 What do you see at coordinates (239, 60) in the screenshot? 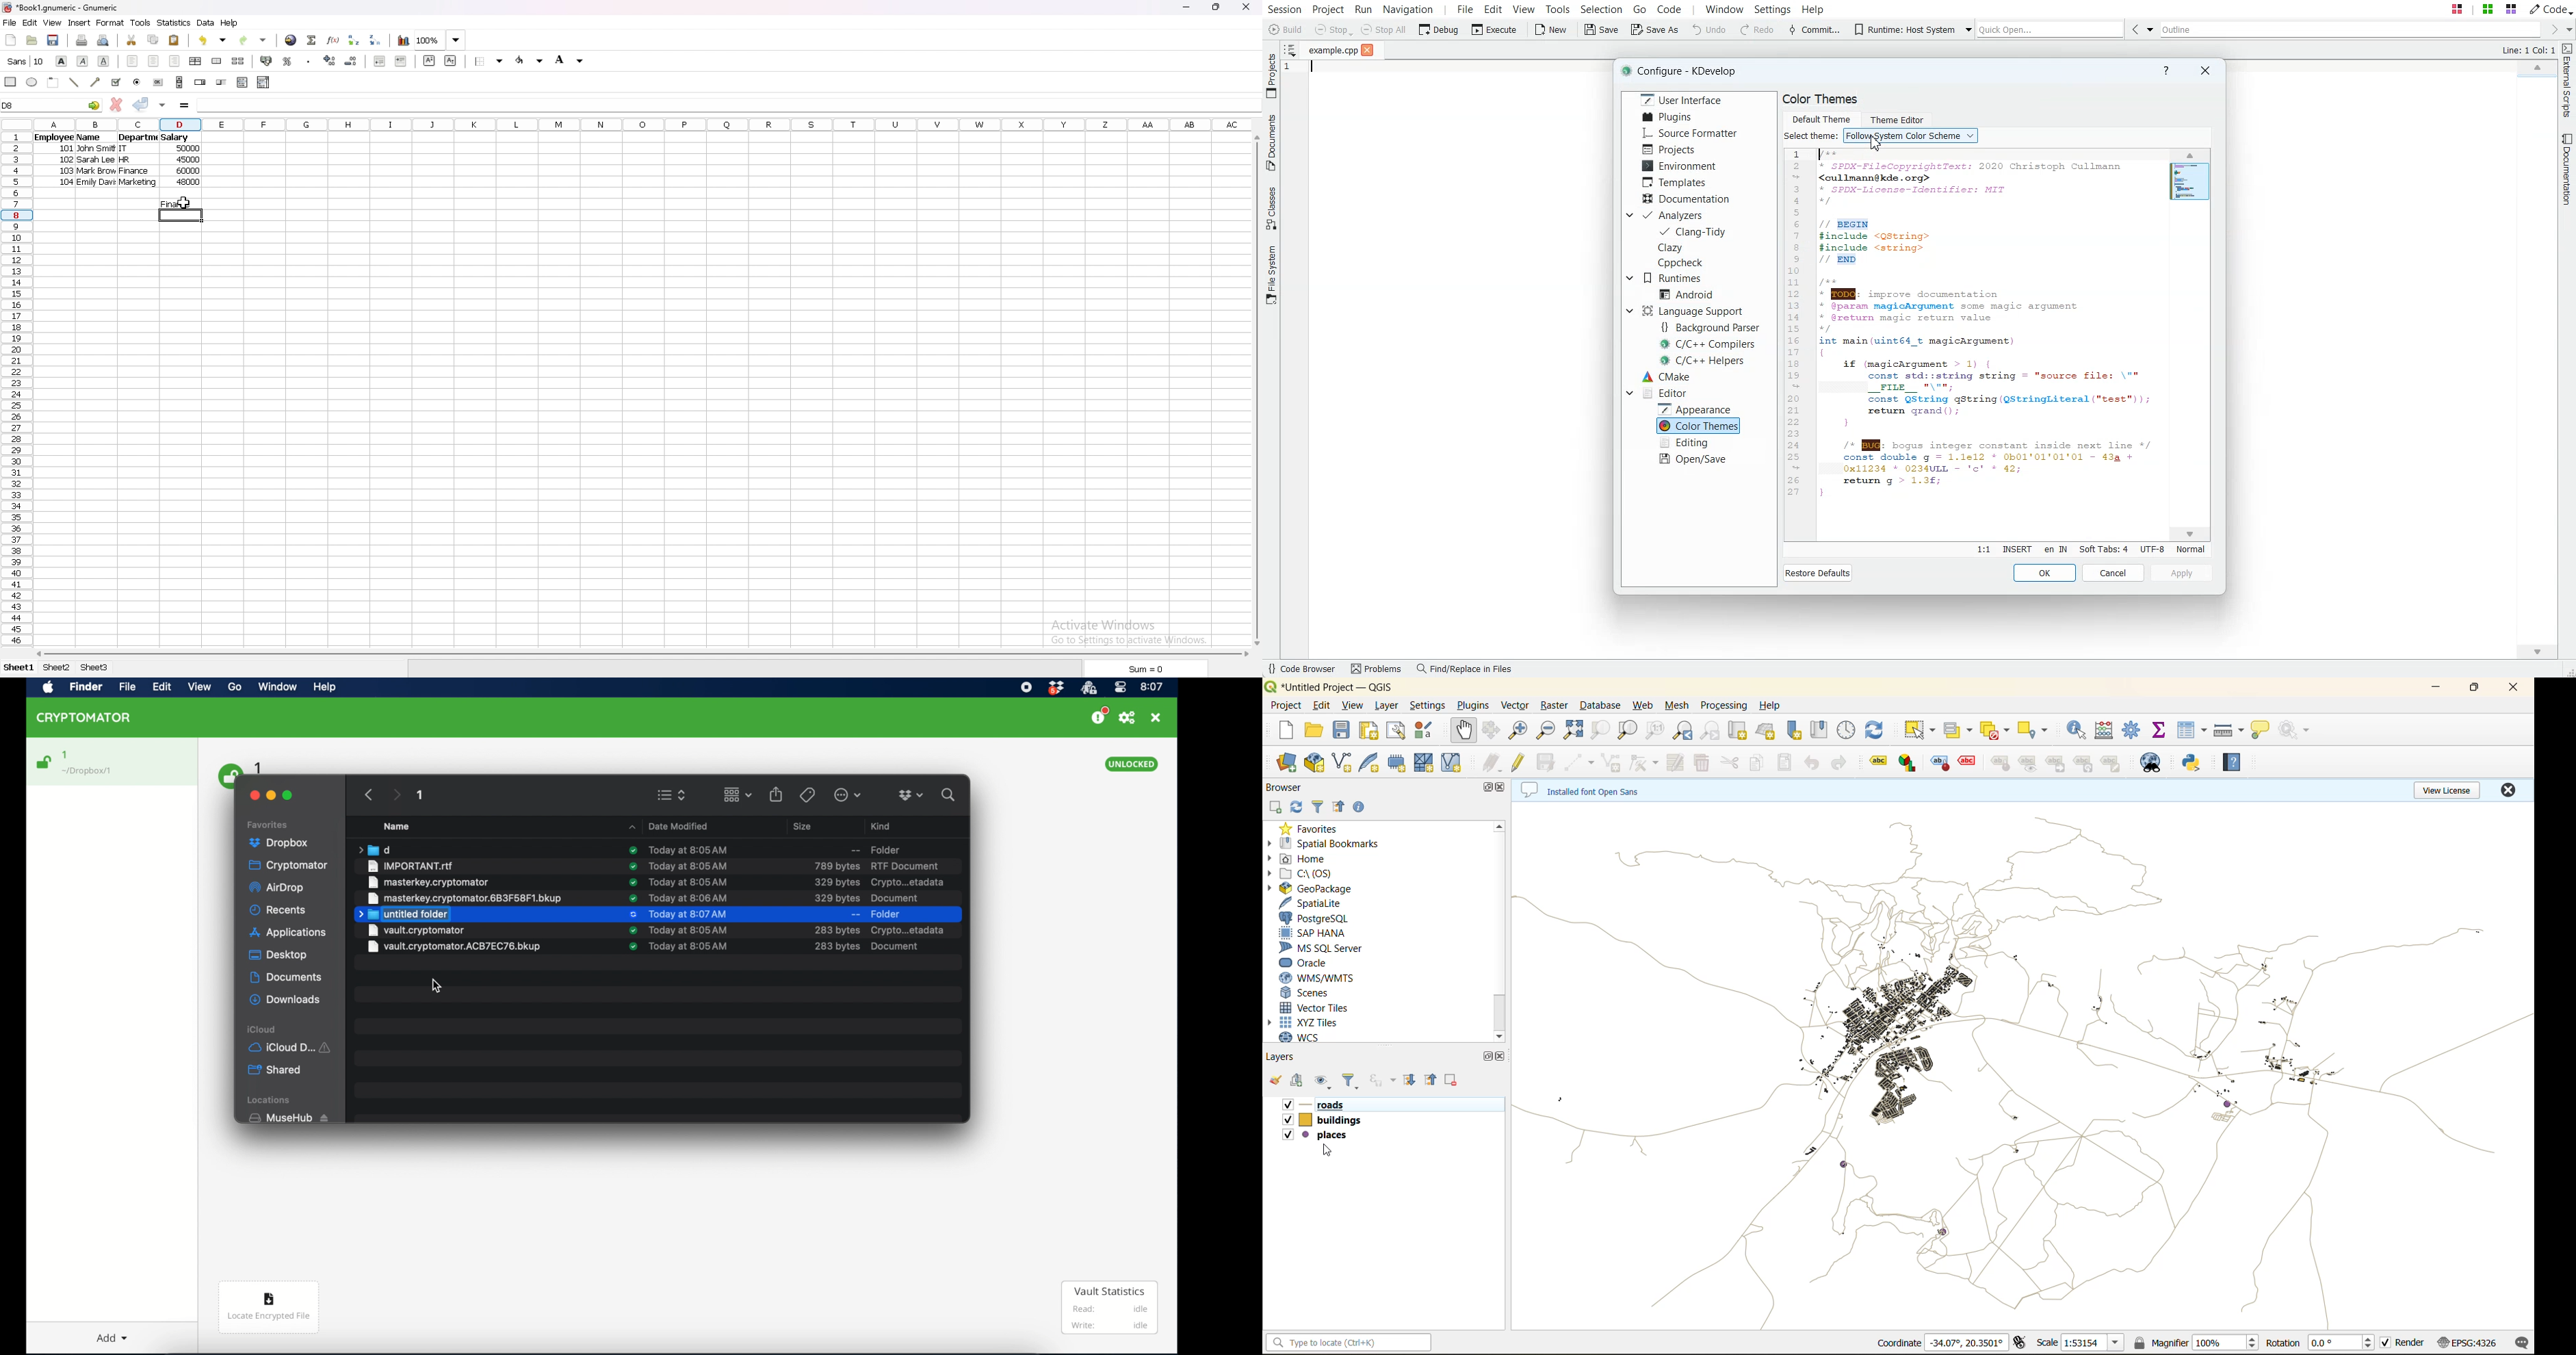
I see `split merged` at bounding box center [239, 60].